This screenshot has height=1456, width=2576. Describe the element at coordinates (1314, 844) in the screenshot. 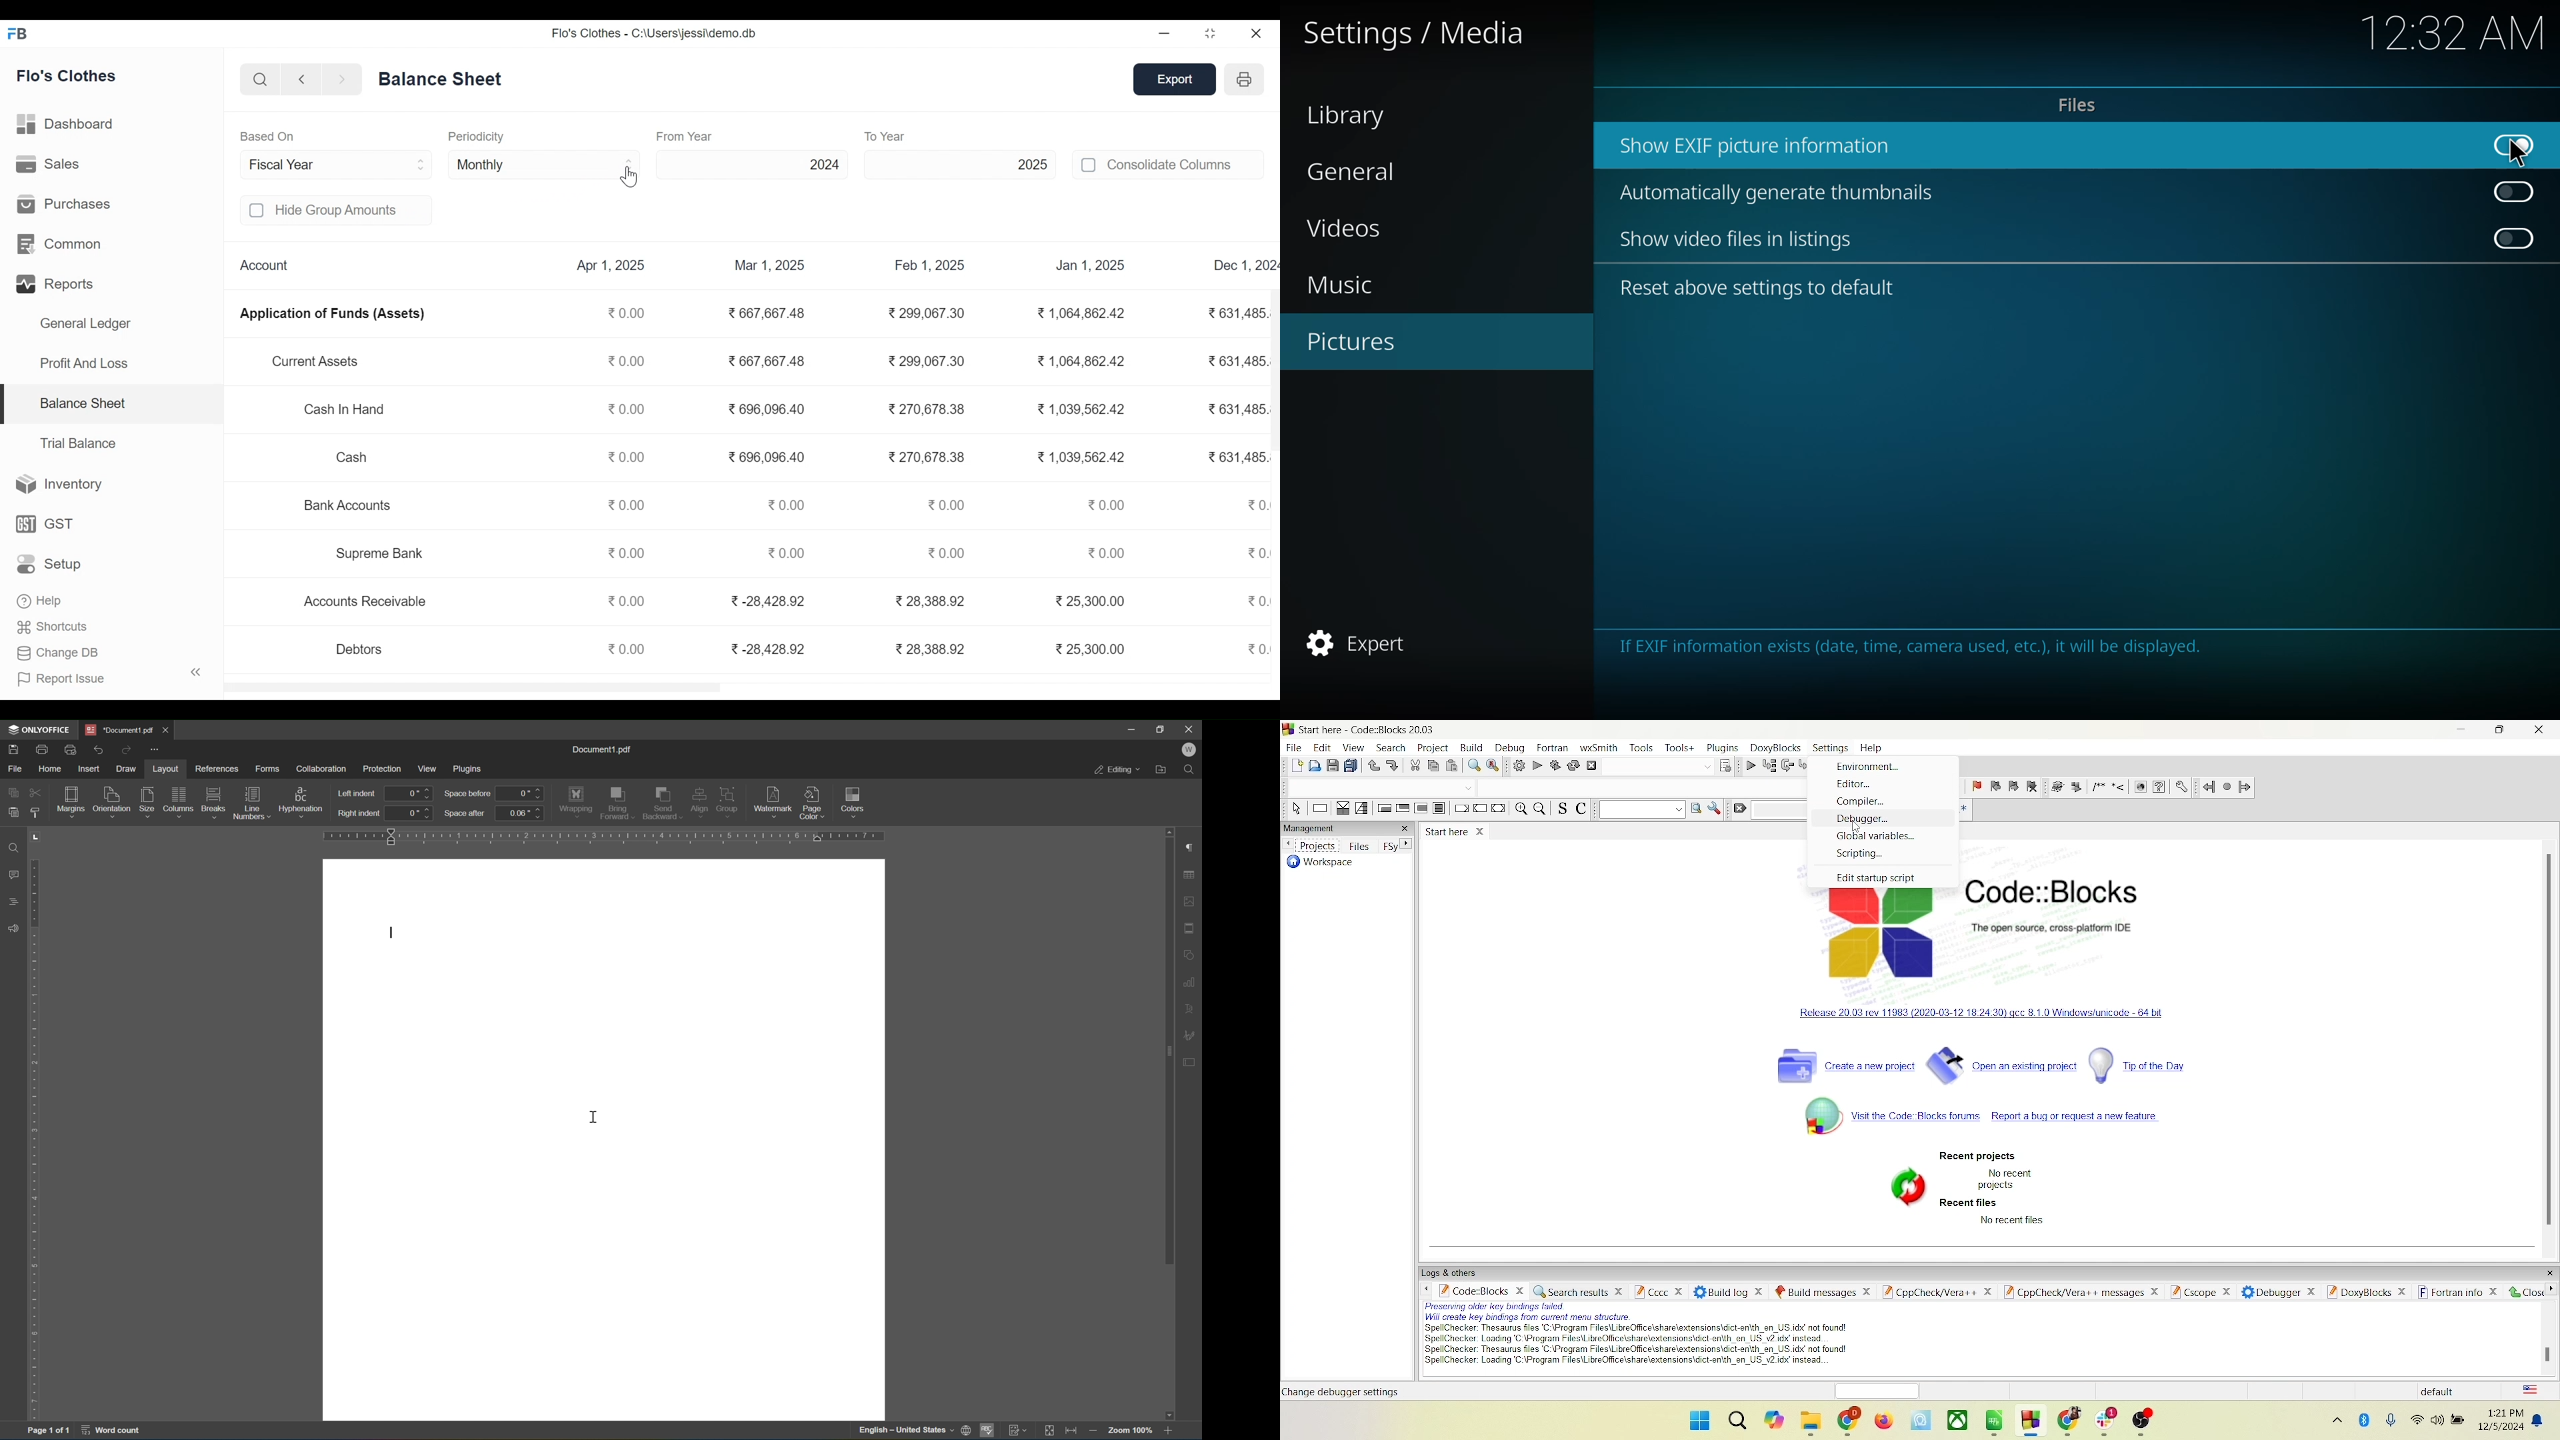

I see `projects` at that location.